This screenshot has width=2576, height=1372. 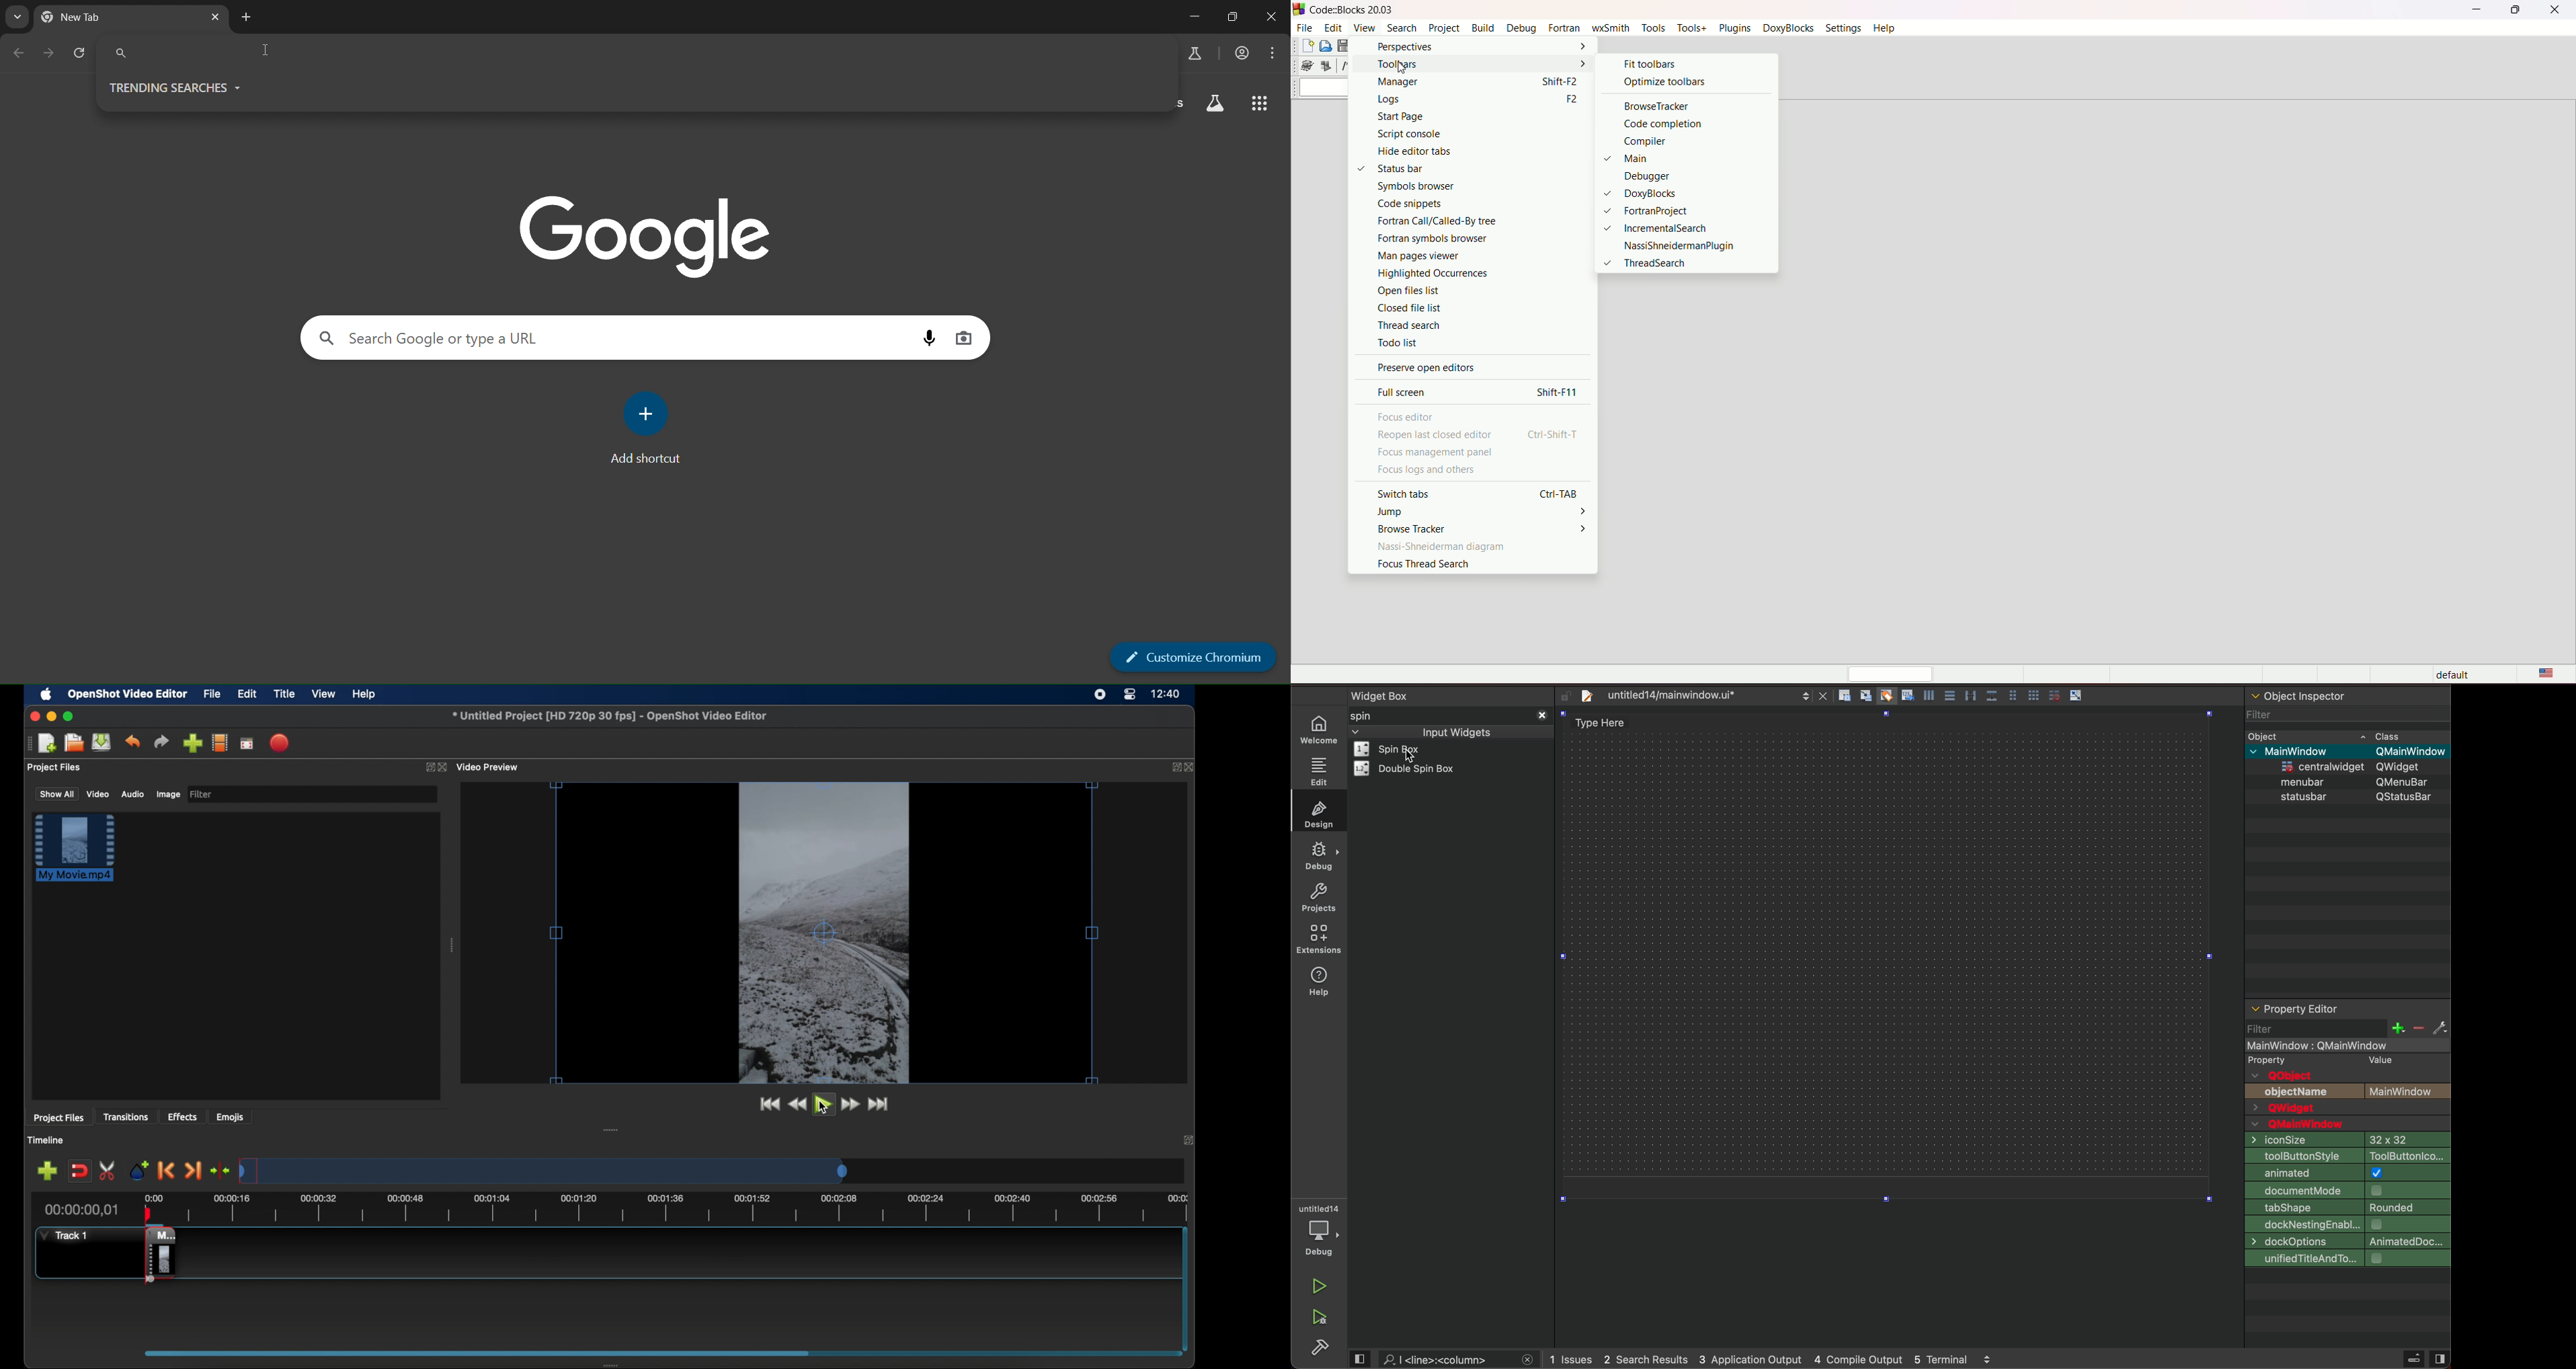 What do you see at coordinates (1273, 15) in the screenshot?
I see `close` at bounding box center [1273, 15].